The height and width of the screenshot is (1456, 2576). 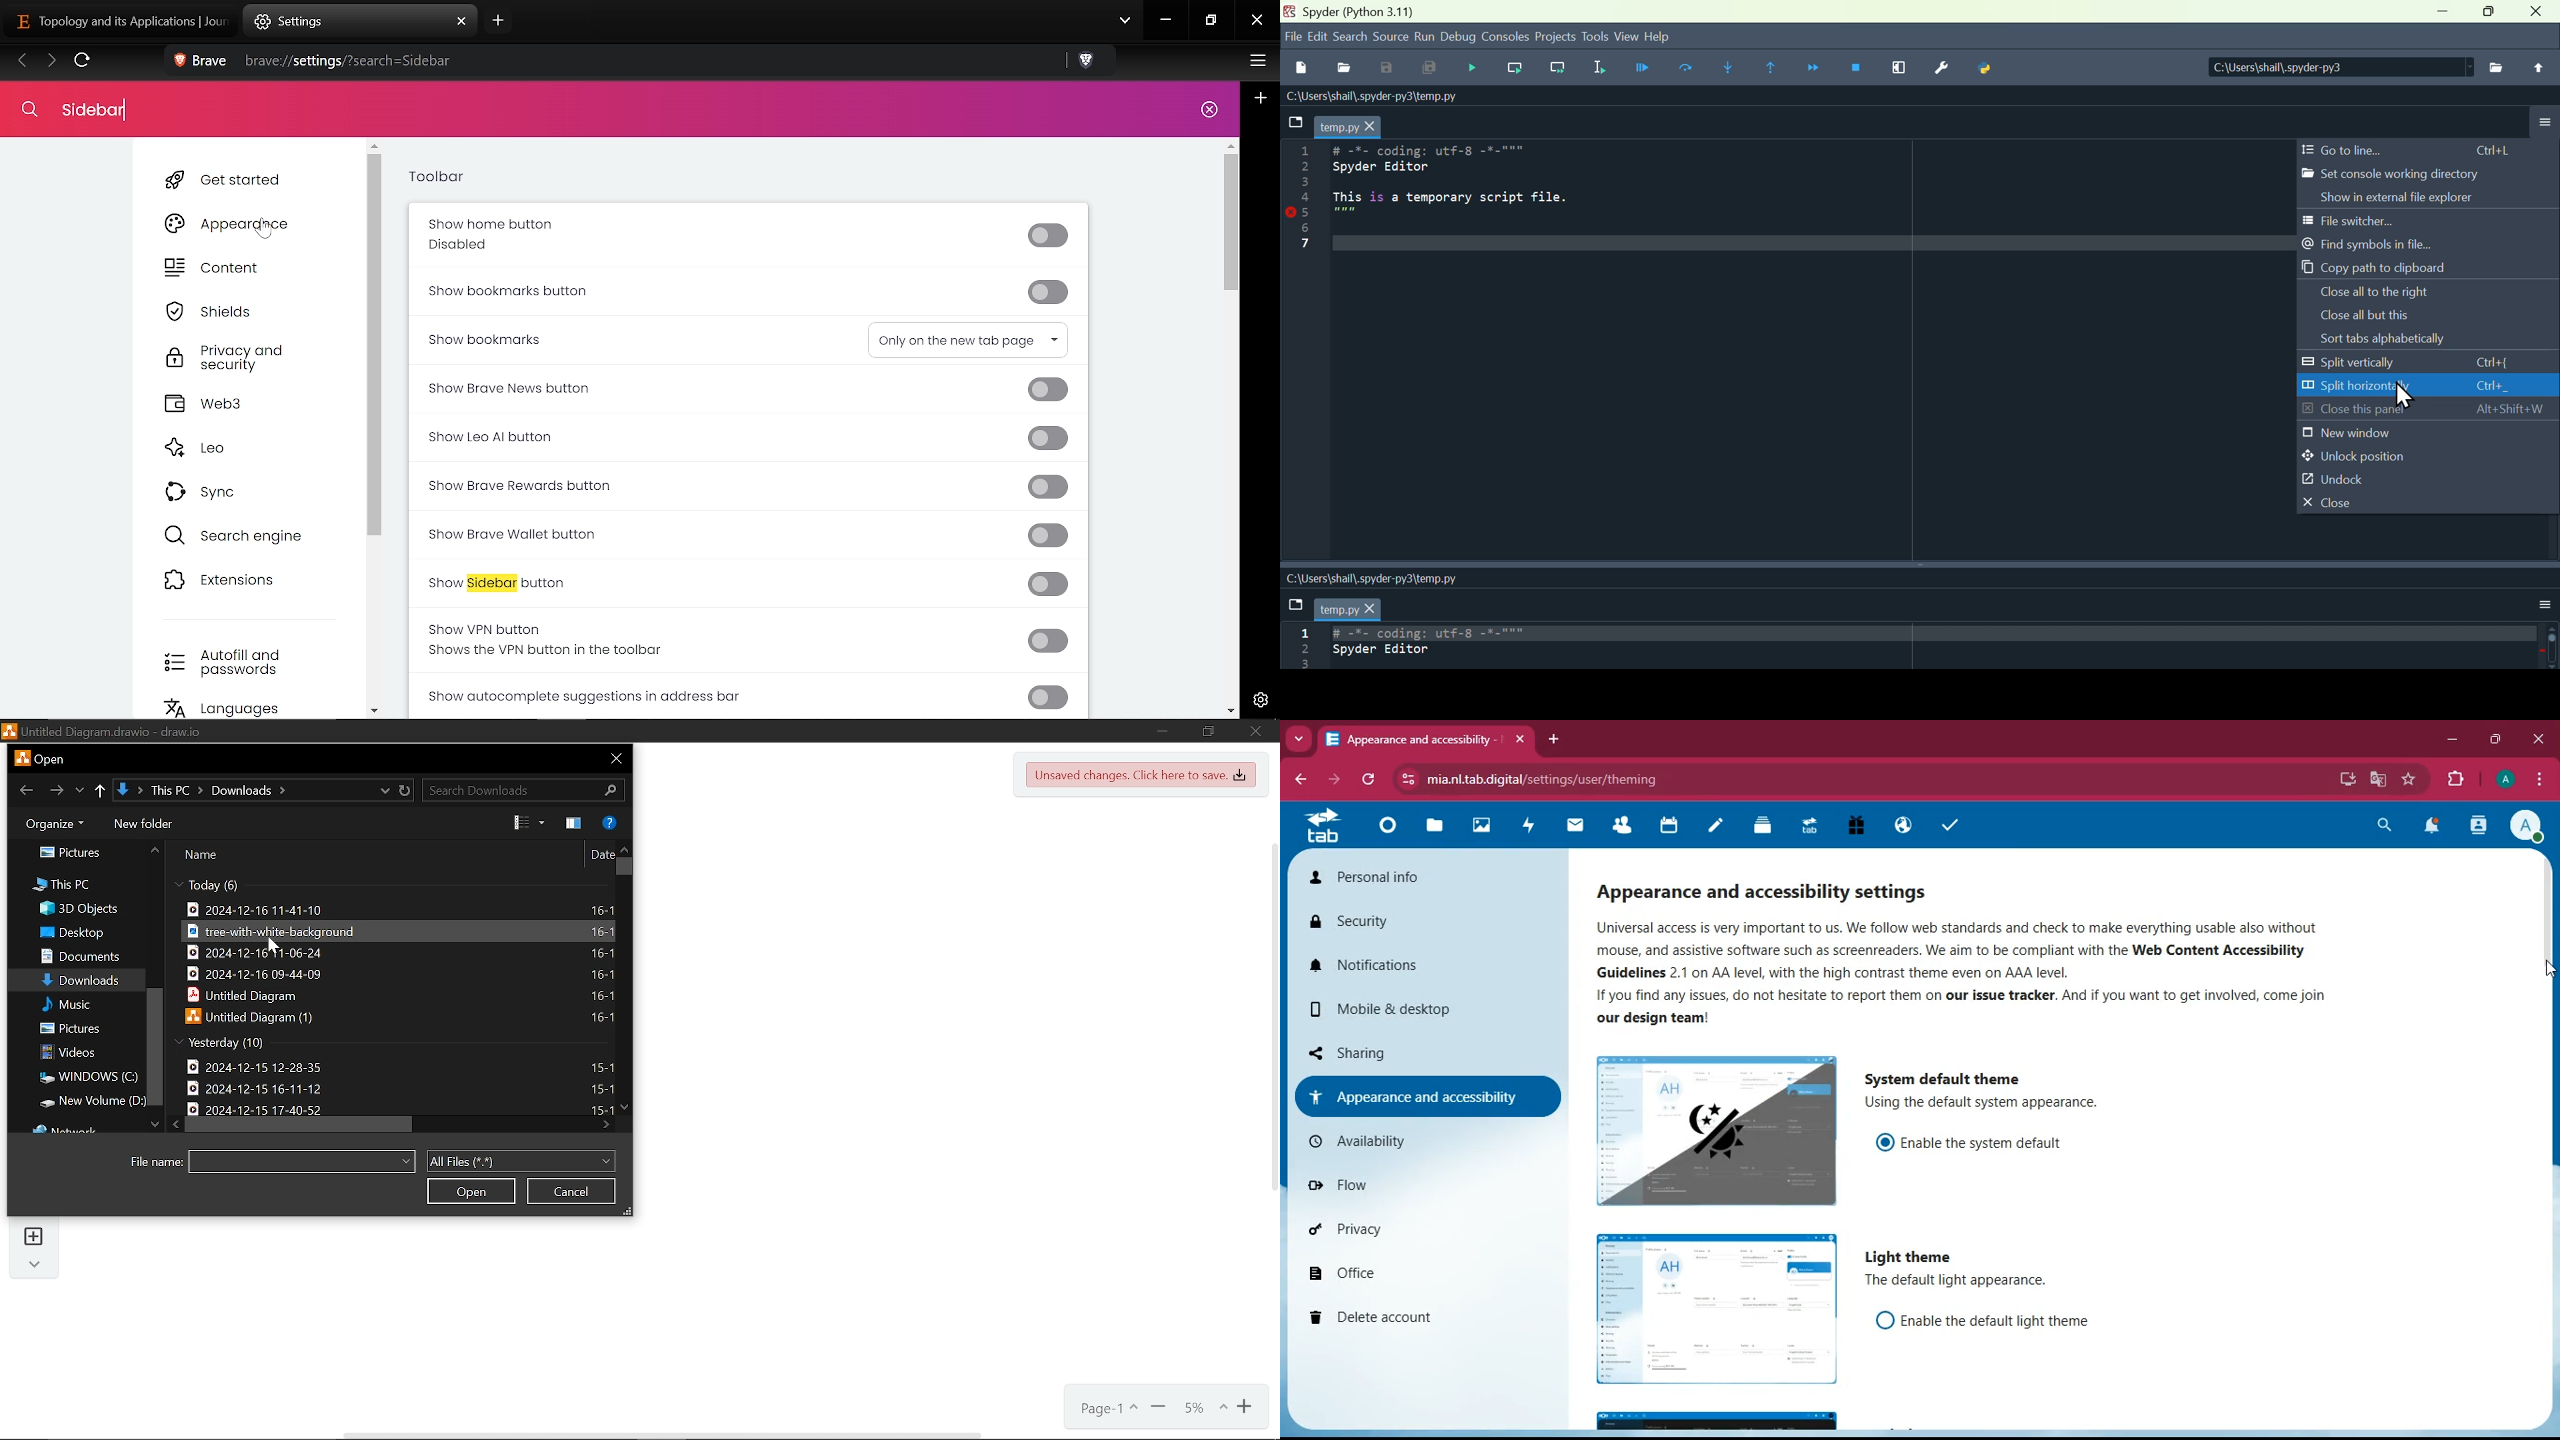 I want to click on gift, so click(x=1857, y=827).